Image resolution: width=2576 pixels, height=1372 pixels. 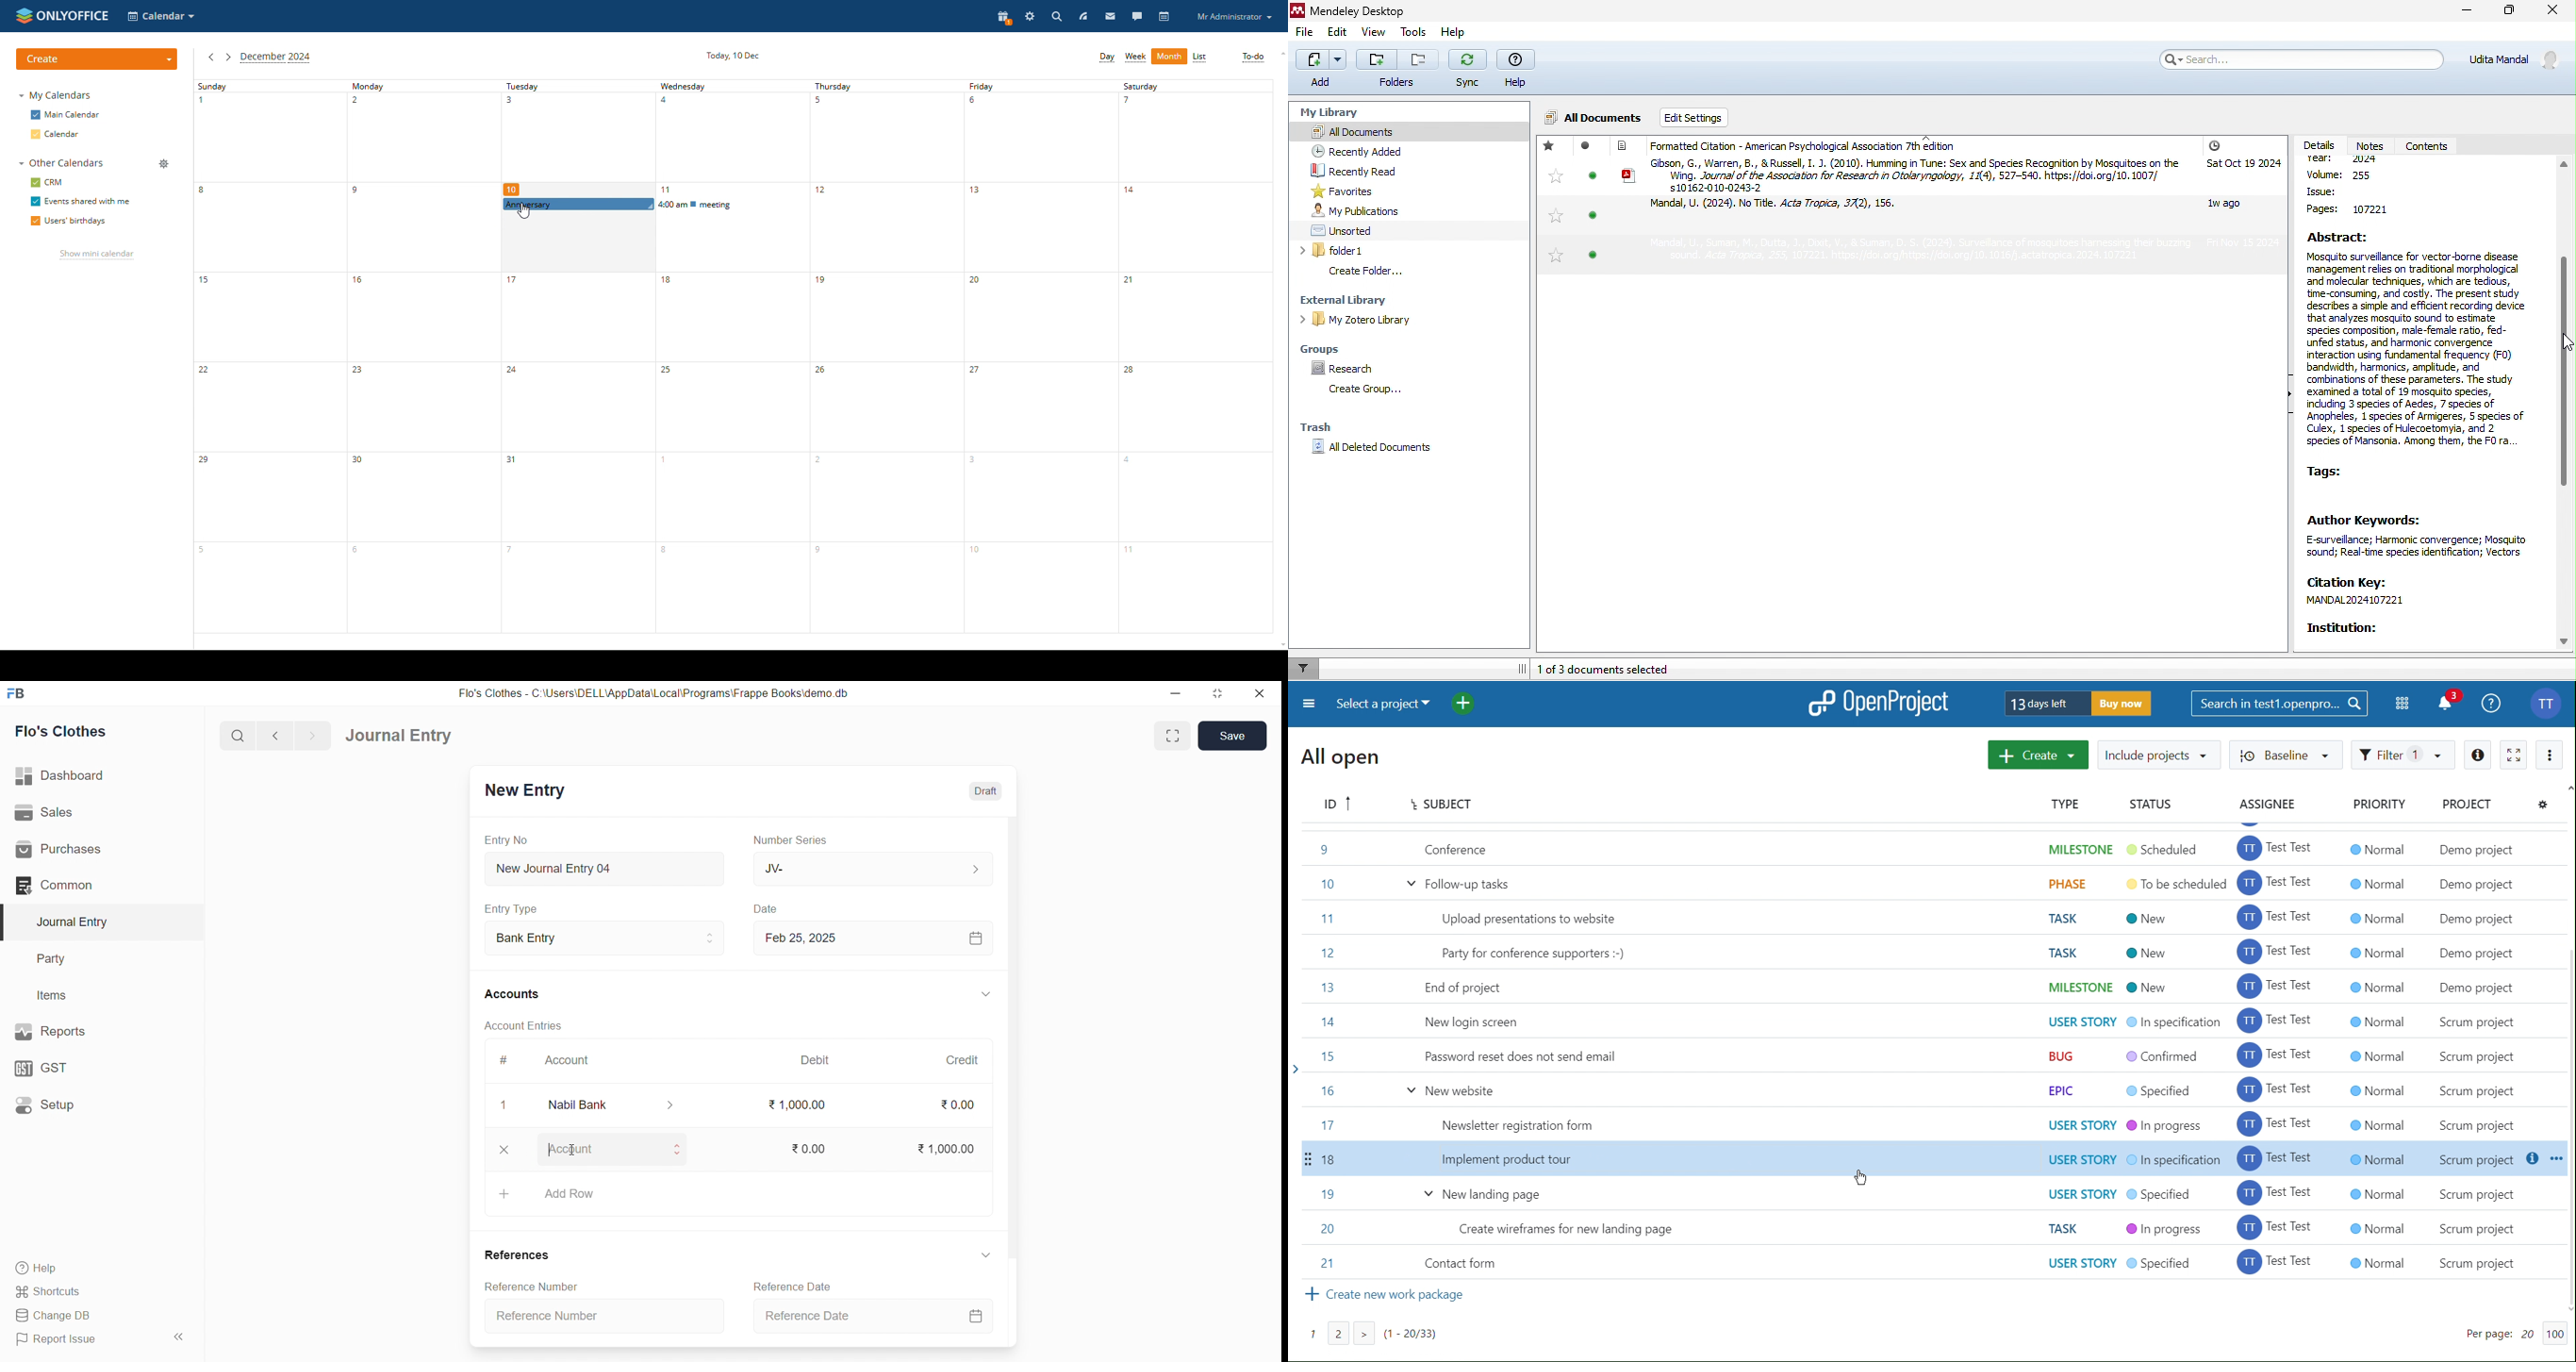 What do you see at coordinates (1177, 692) in the screenshot?
I see `minimize` at bounding box center [1177, 692].